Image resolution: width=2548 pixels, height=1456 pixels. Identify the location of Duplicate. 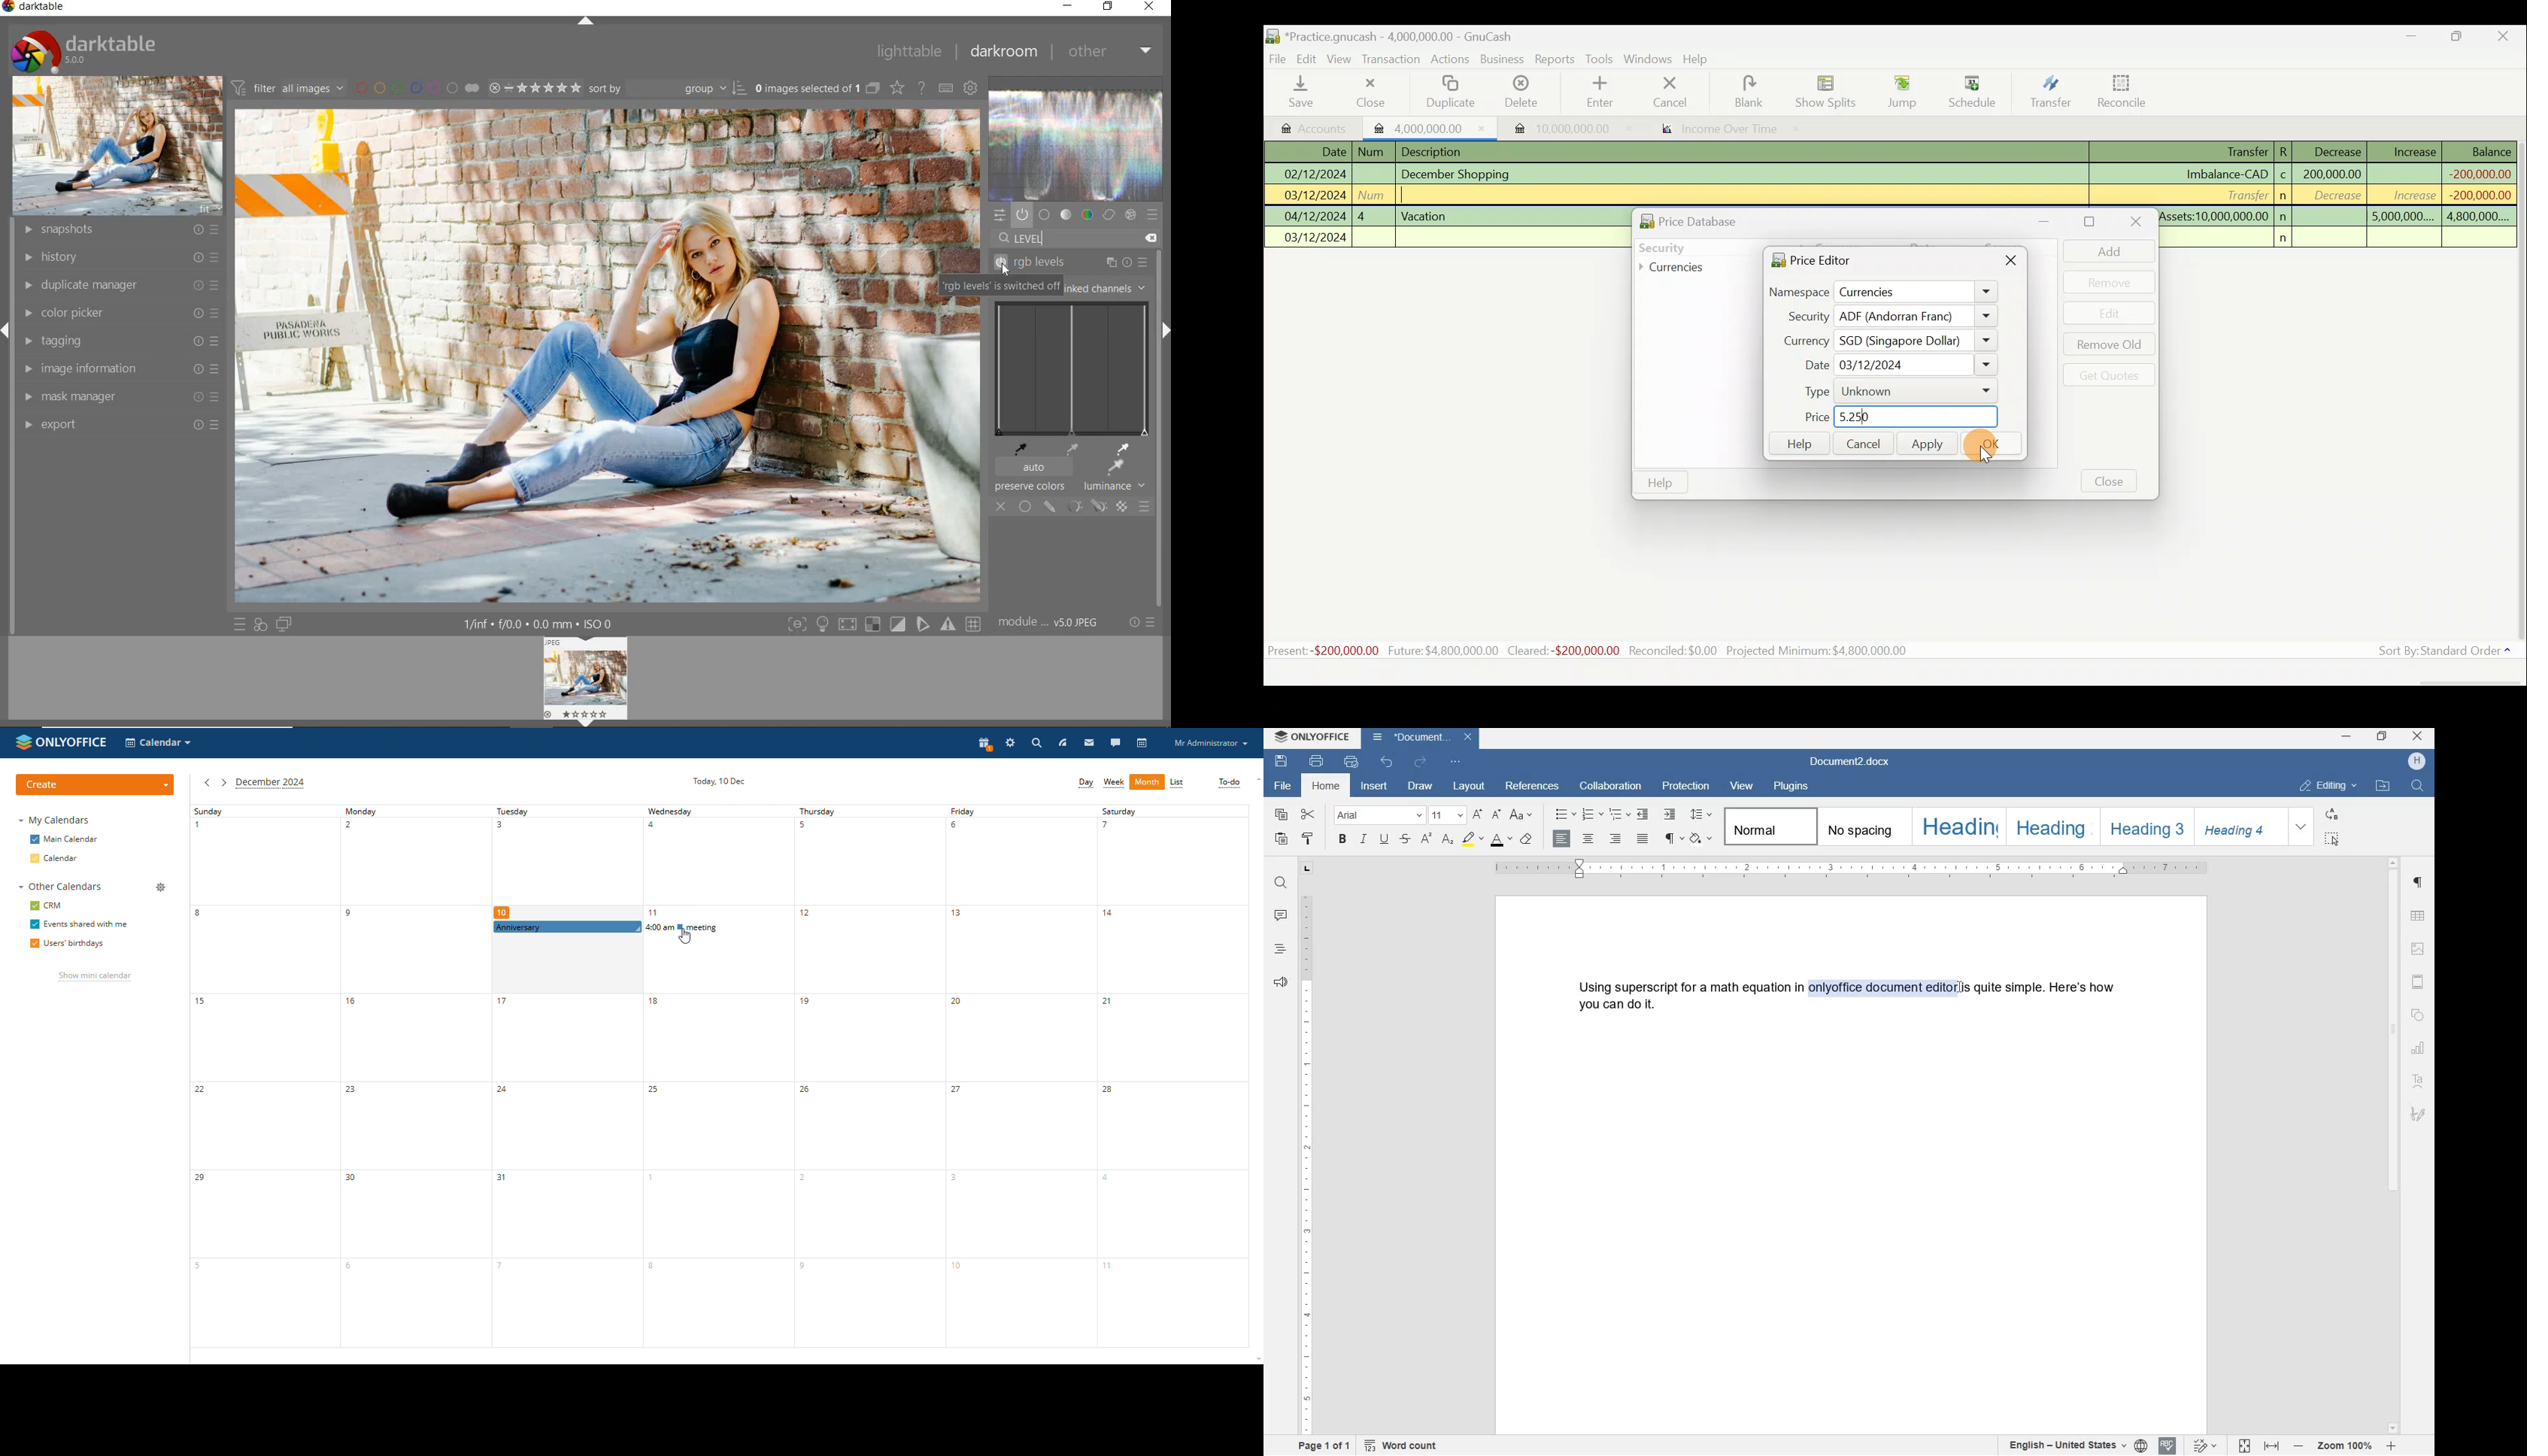
(1452, 92).